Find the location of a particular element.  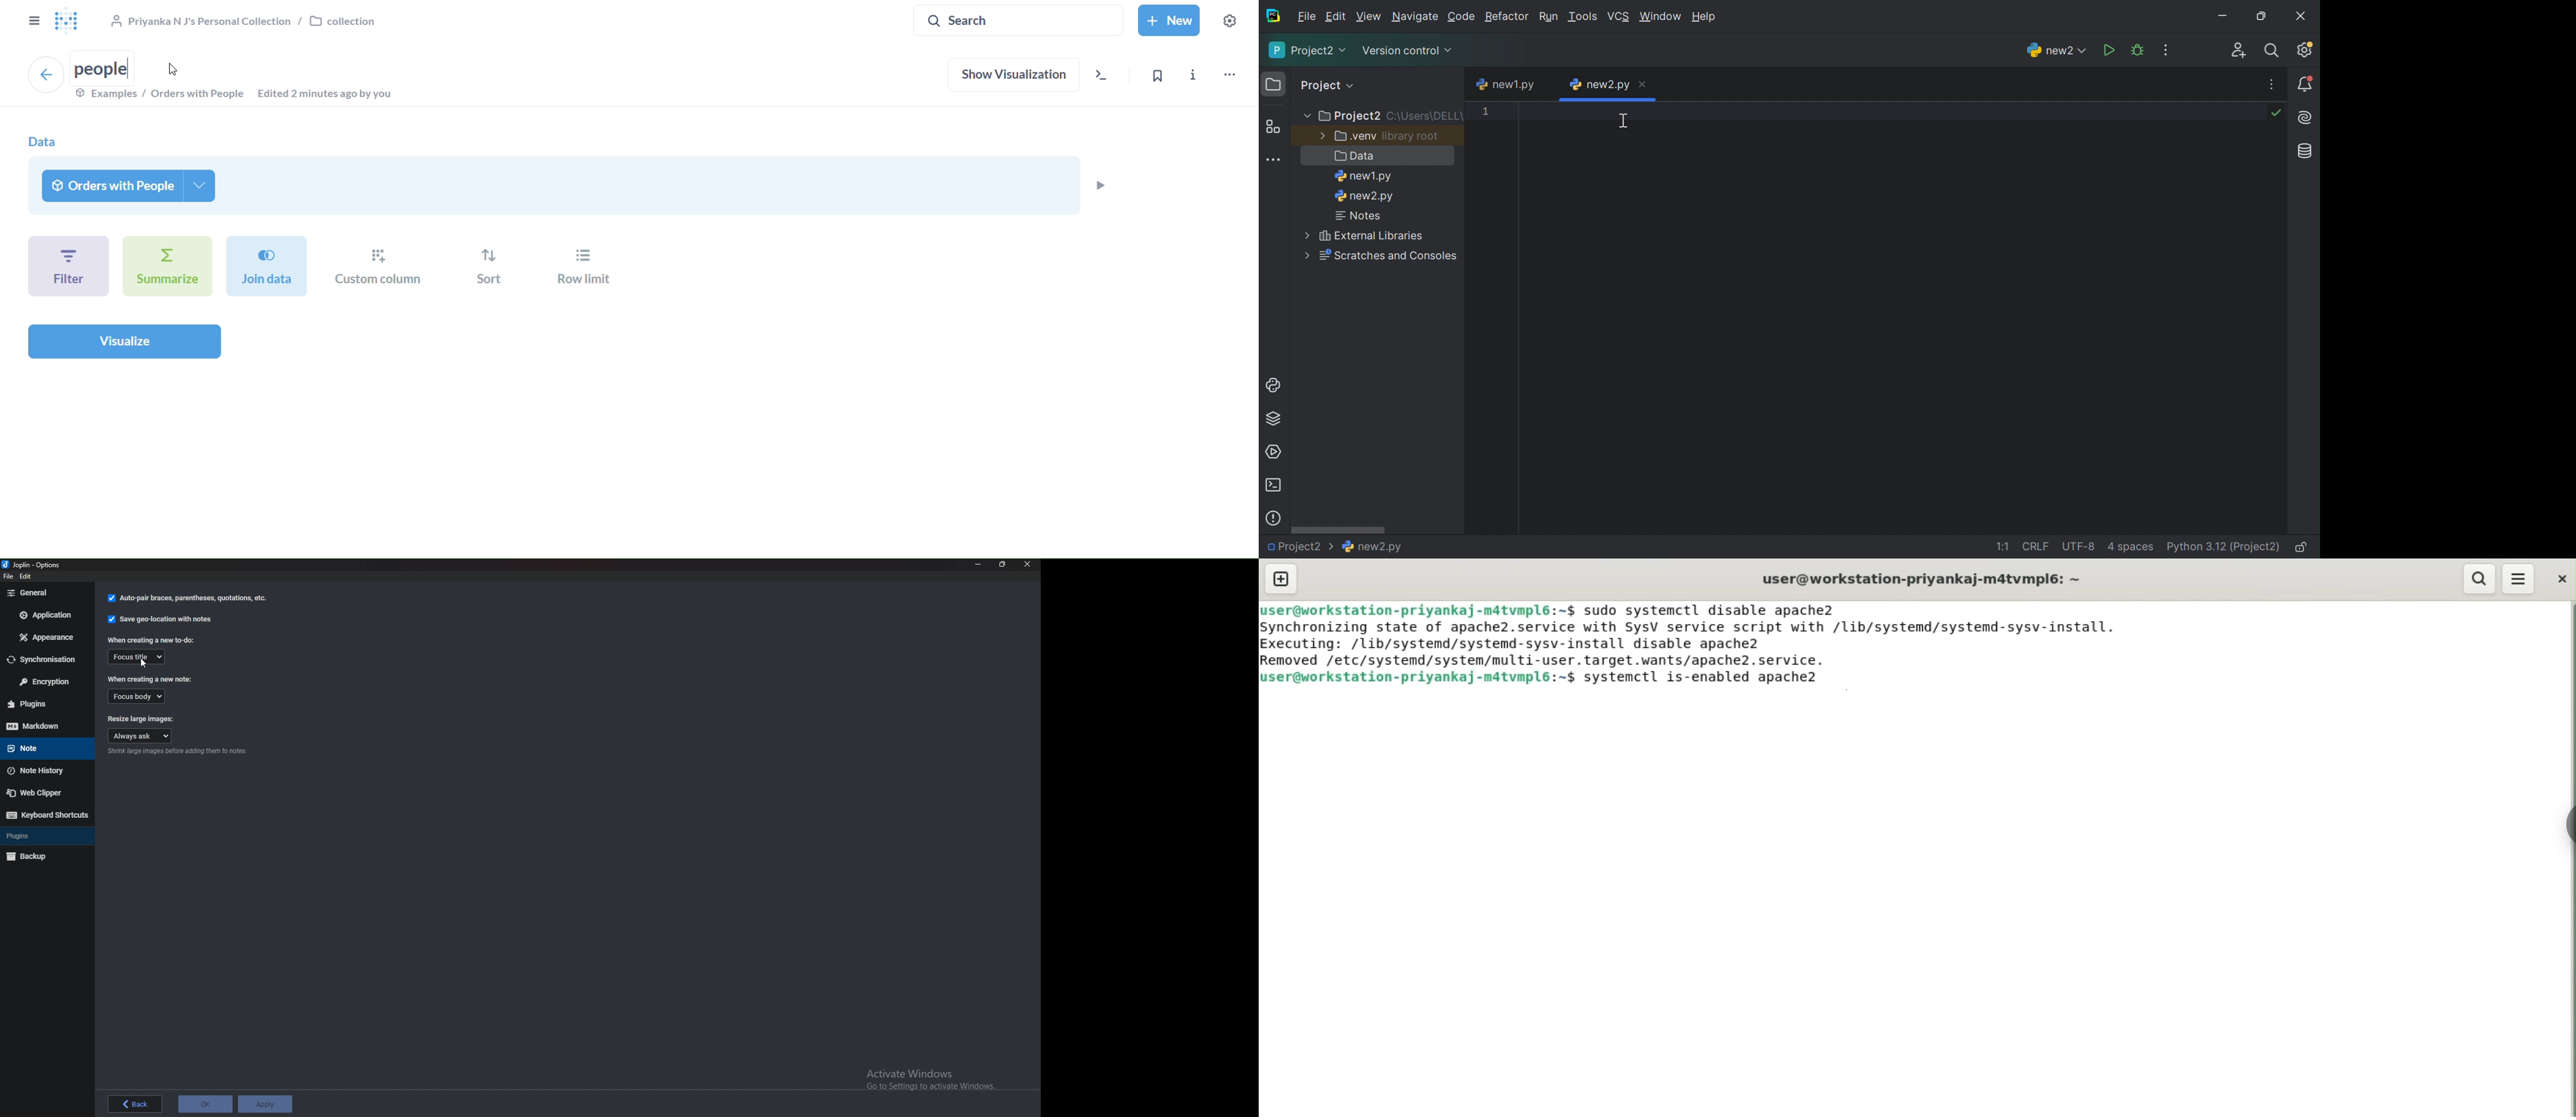

Info is located at coordinates (180, 752).